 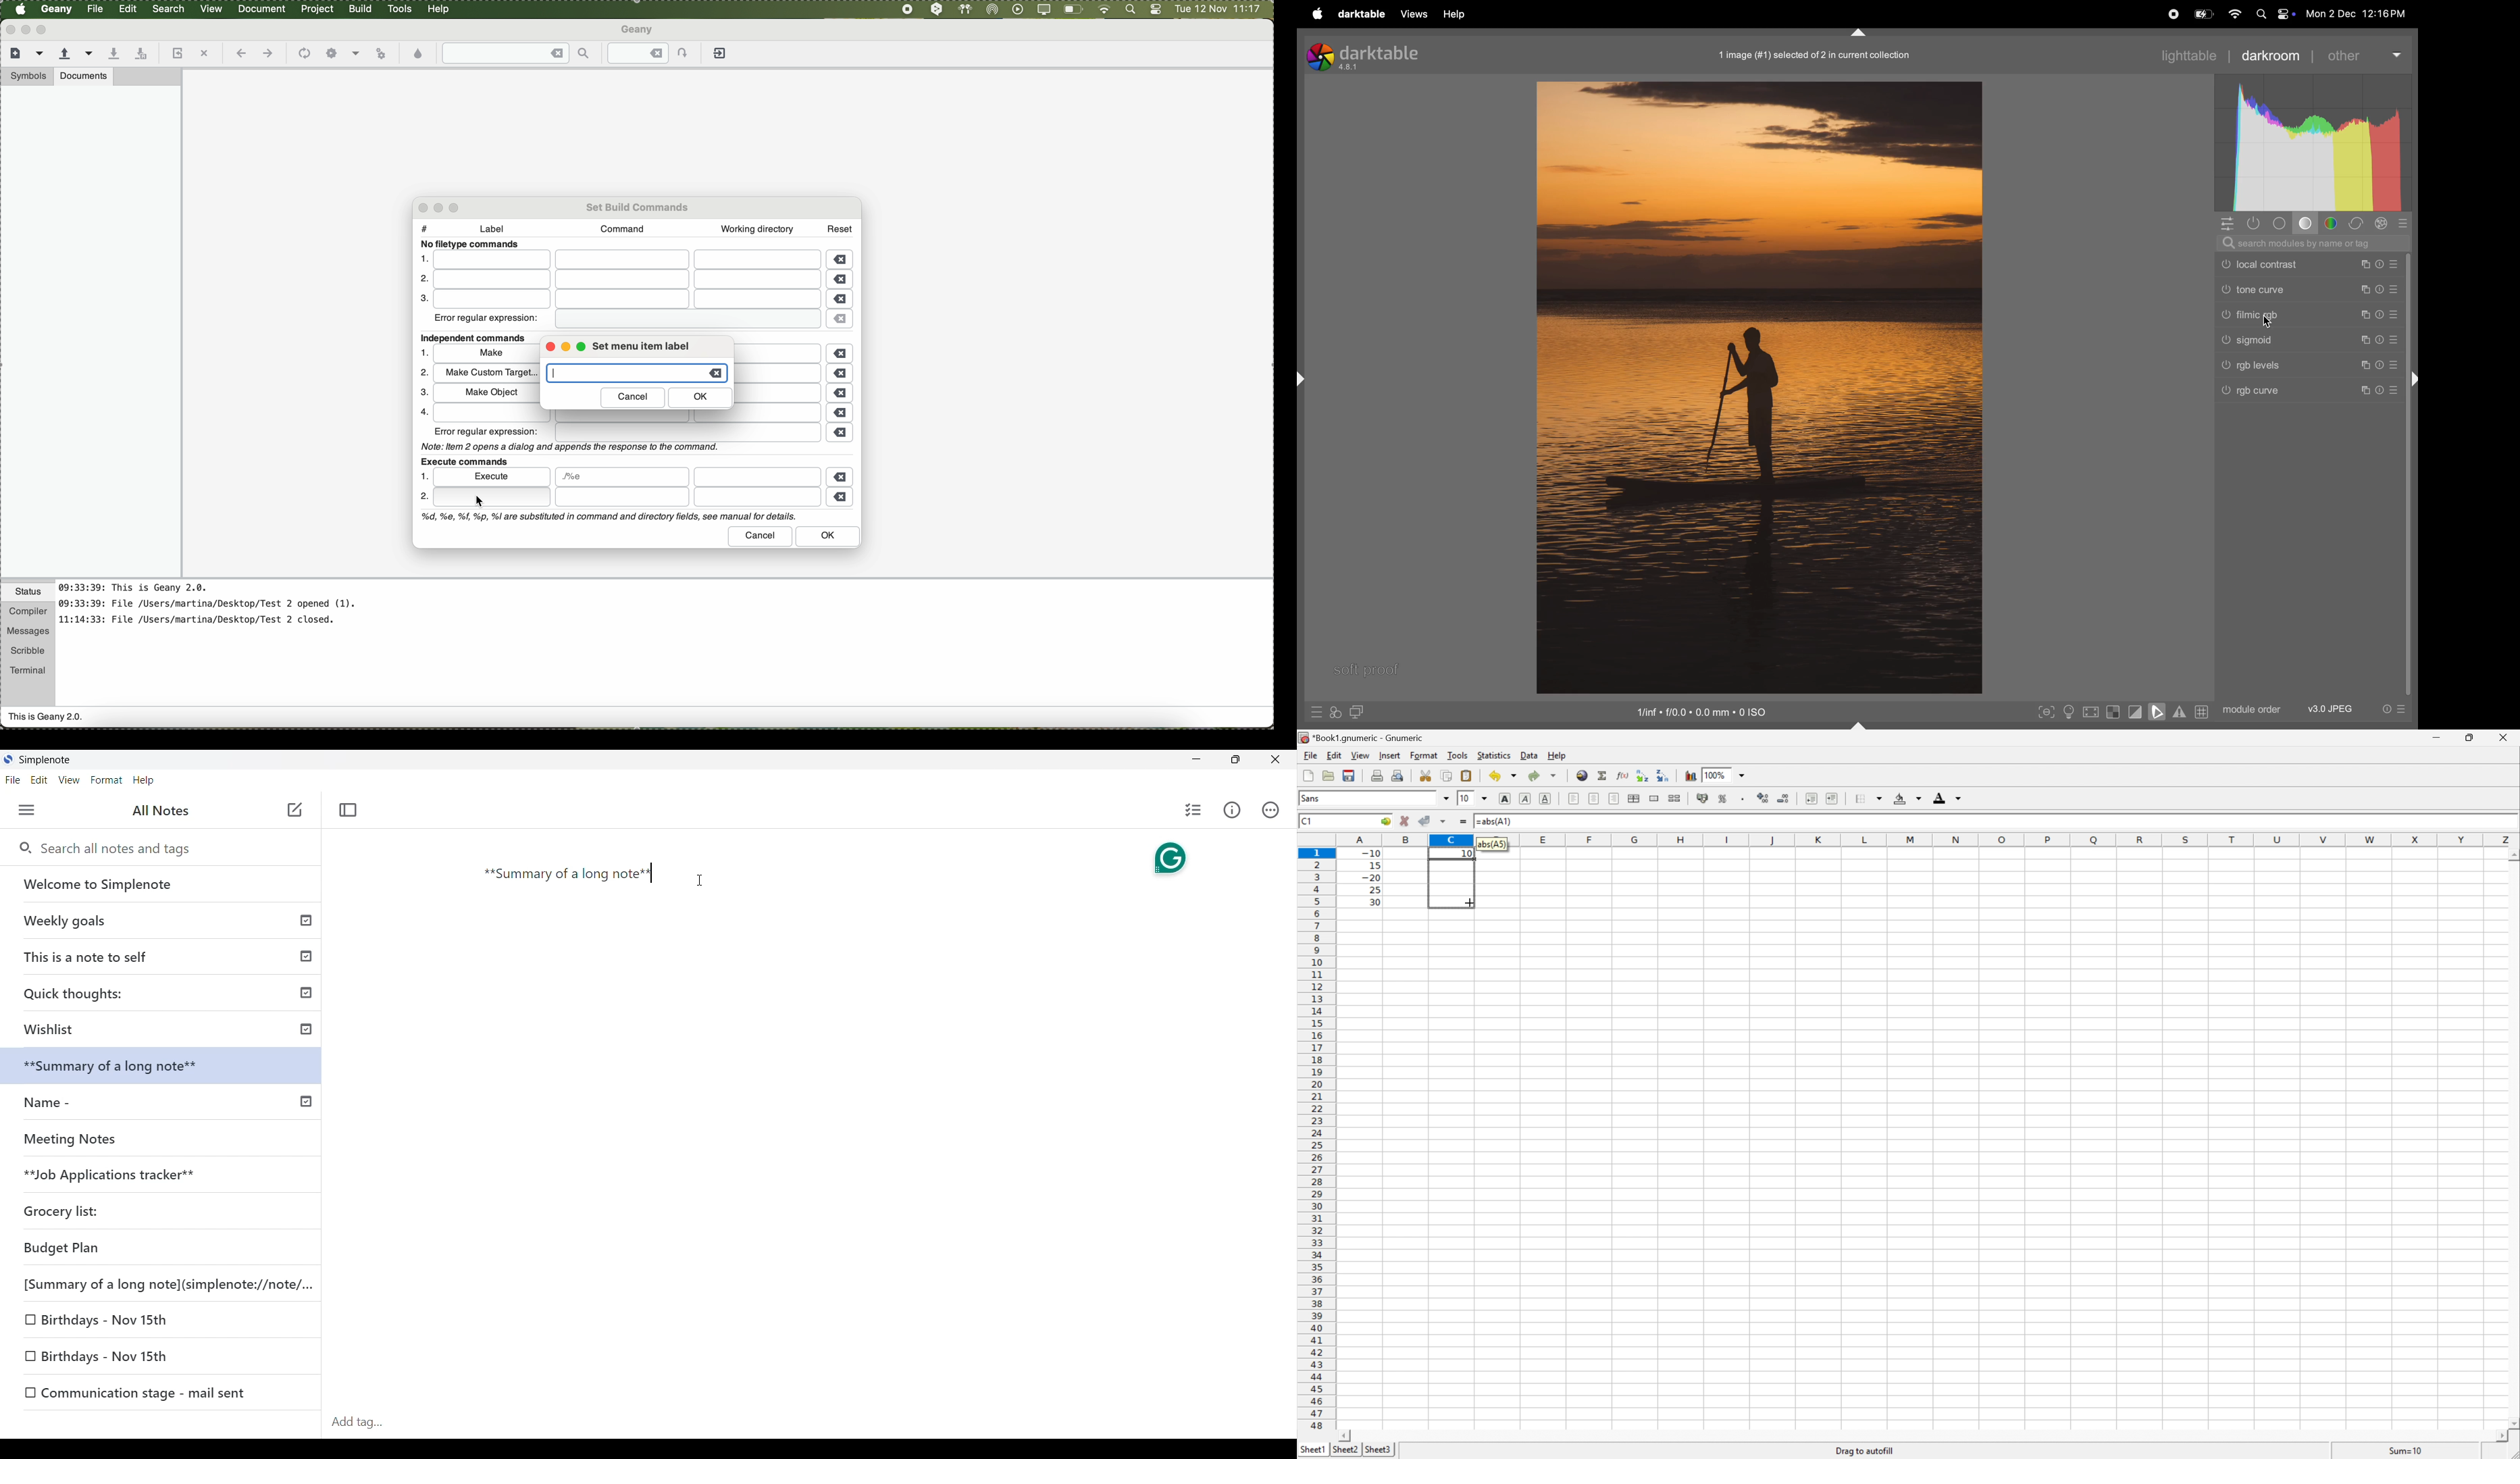 I want to click on Cursor, so click(x=712, y=884).